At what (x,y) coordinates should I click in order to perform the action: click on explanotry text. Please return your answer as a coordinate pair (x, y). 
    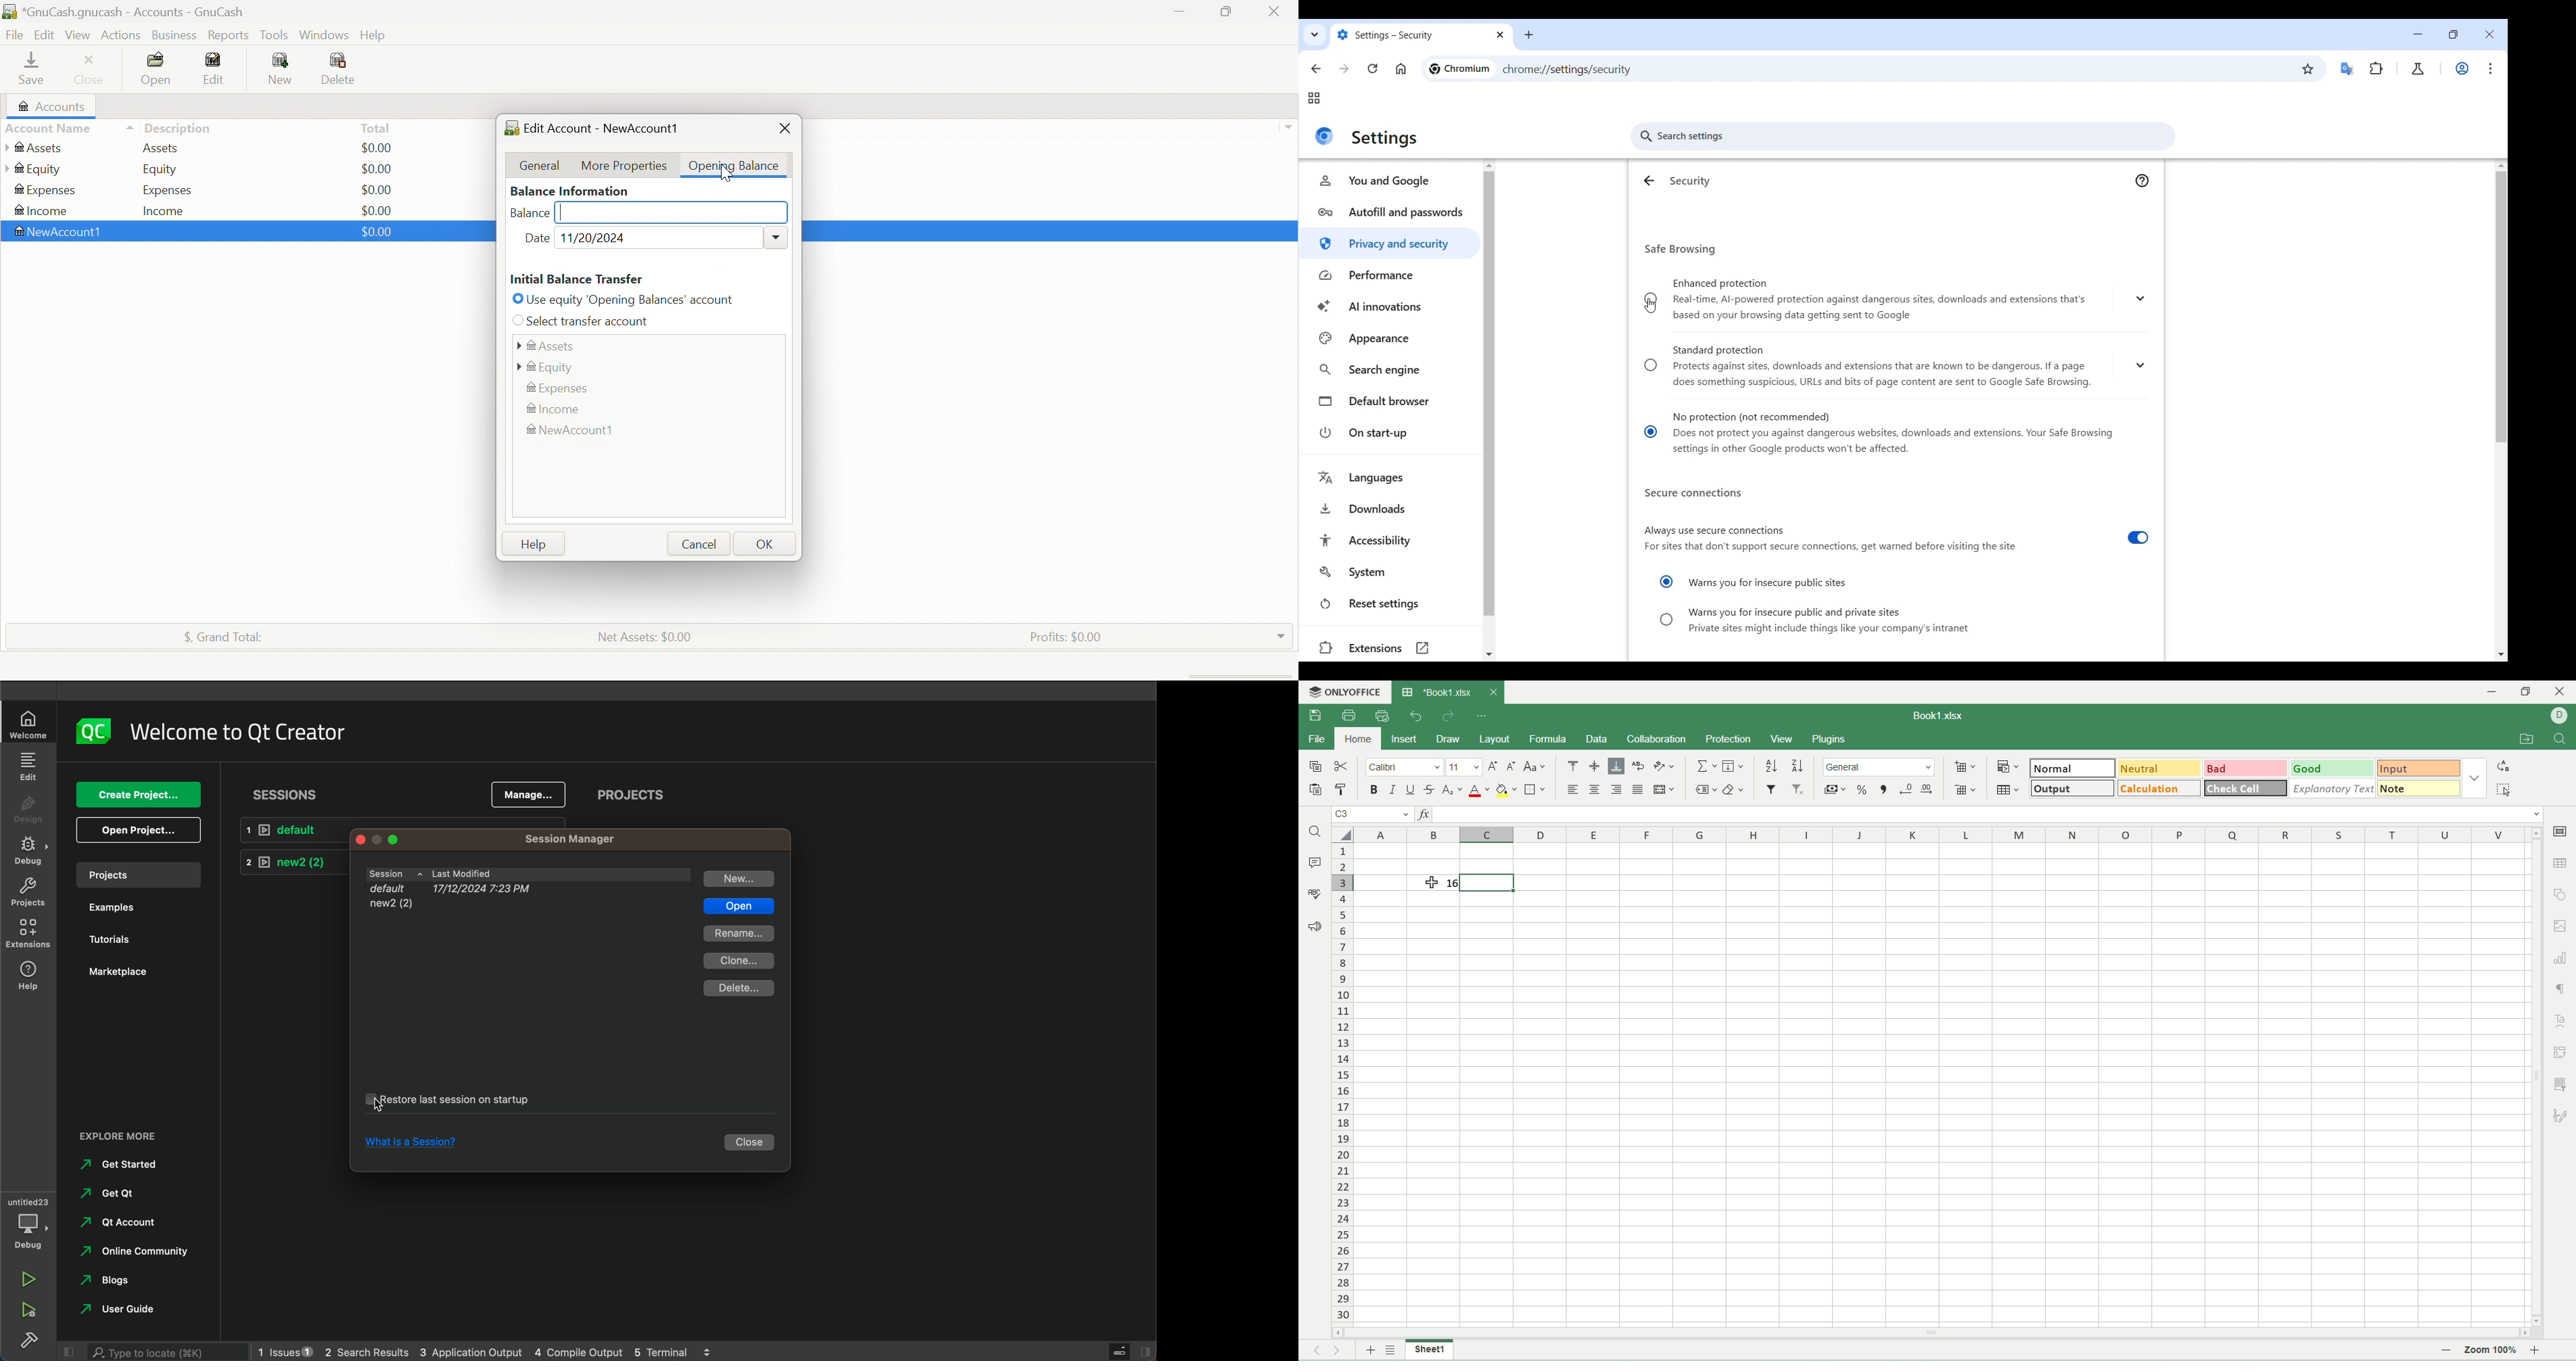
    Looking at the image, I should click on (2334, 788).